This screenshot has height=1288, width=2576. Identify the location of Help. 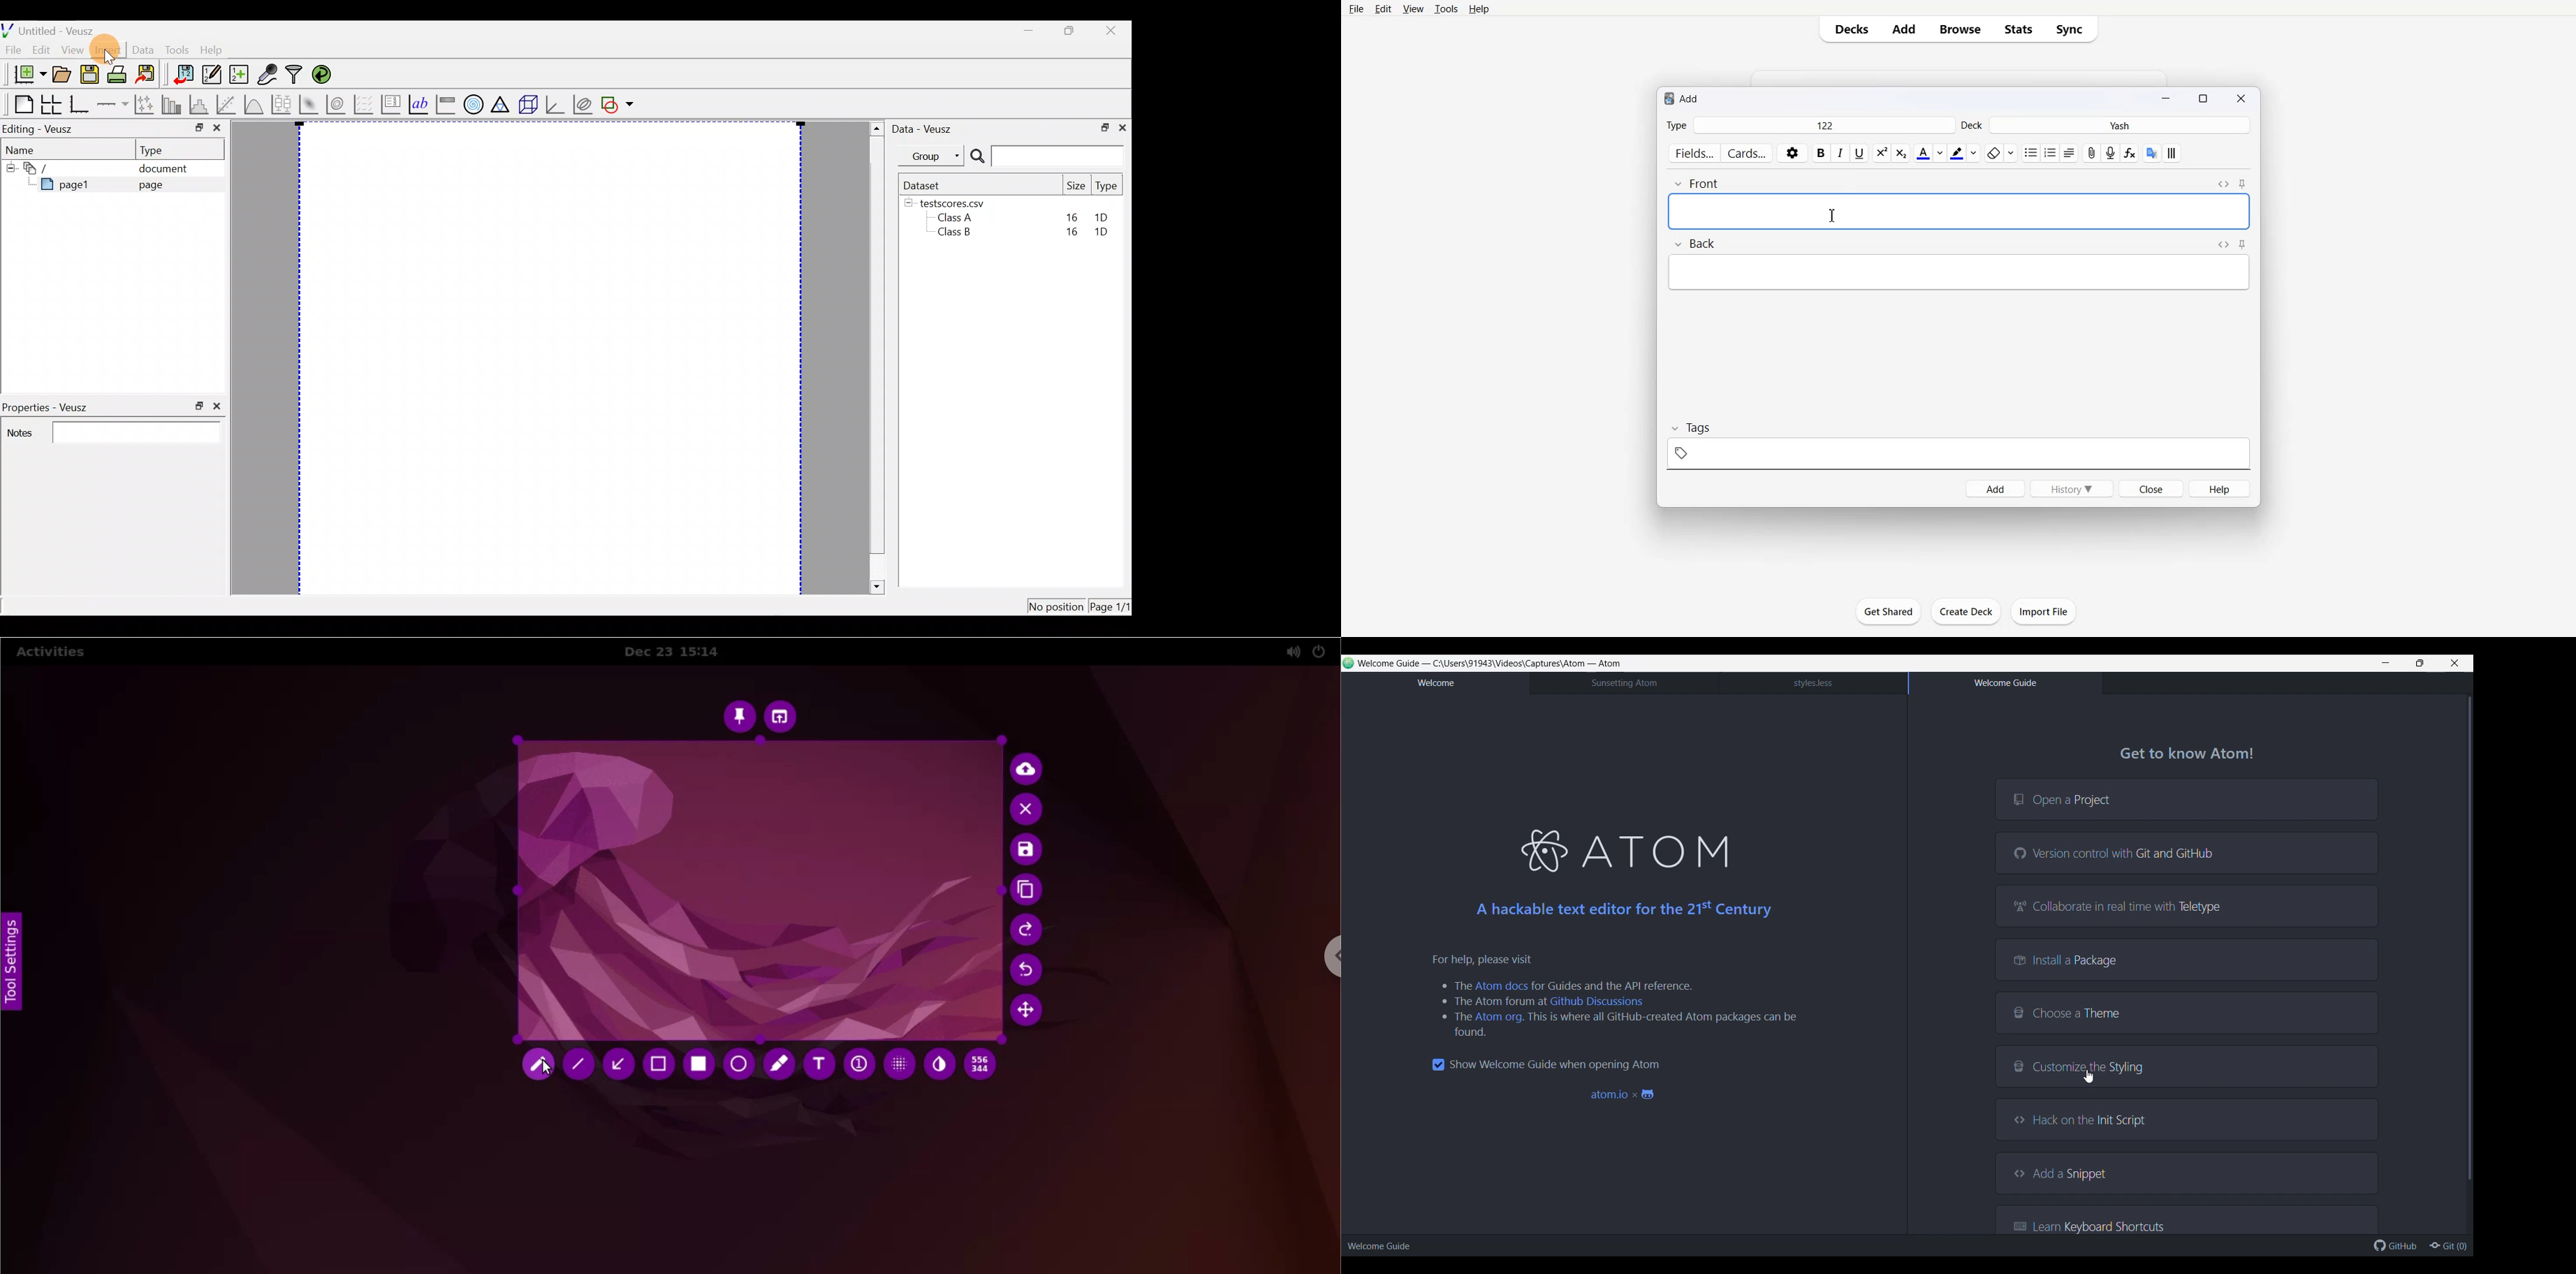
(2221, 488).